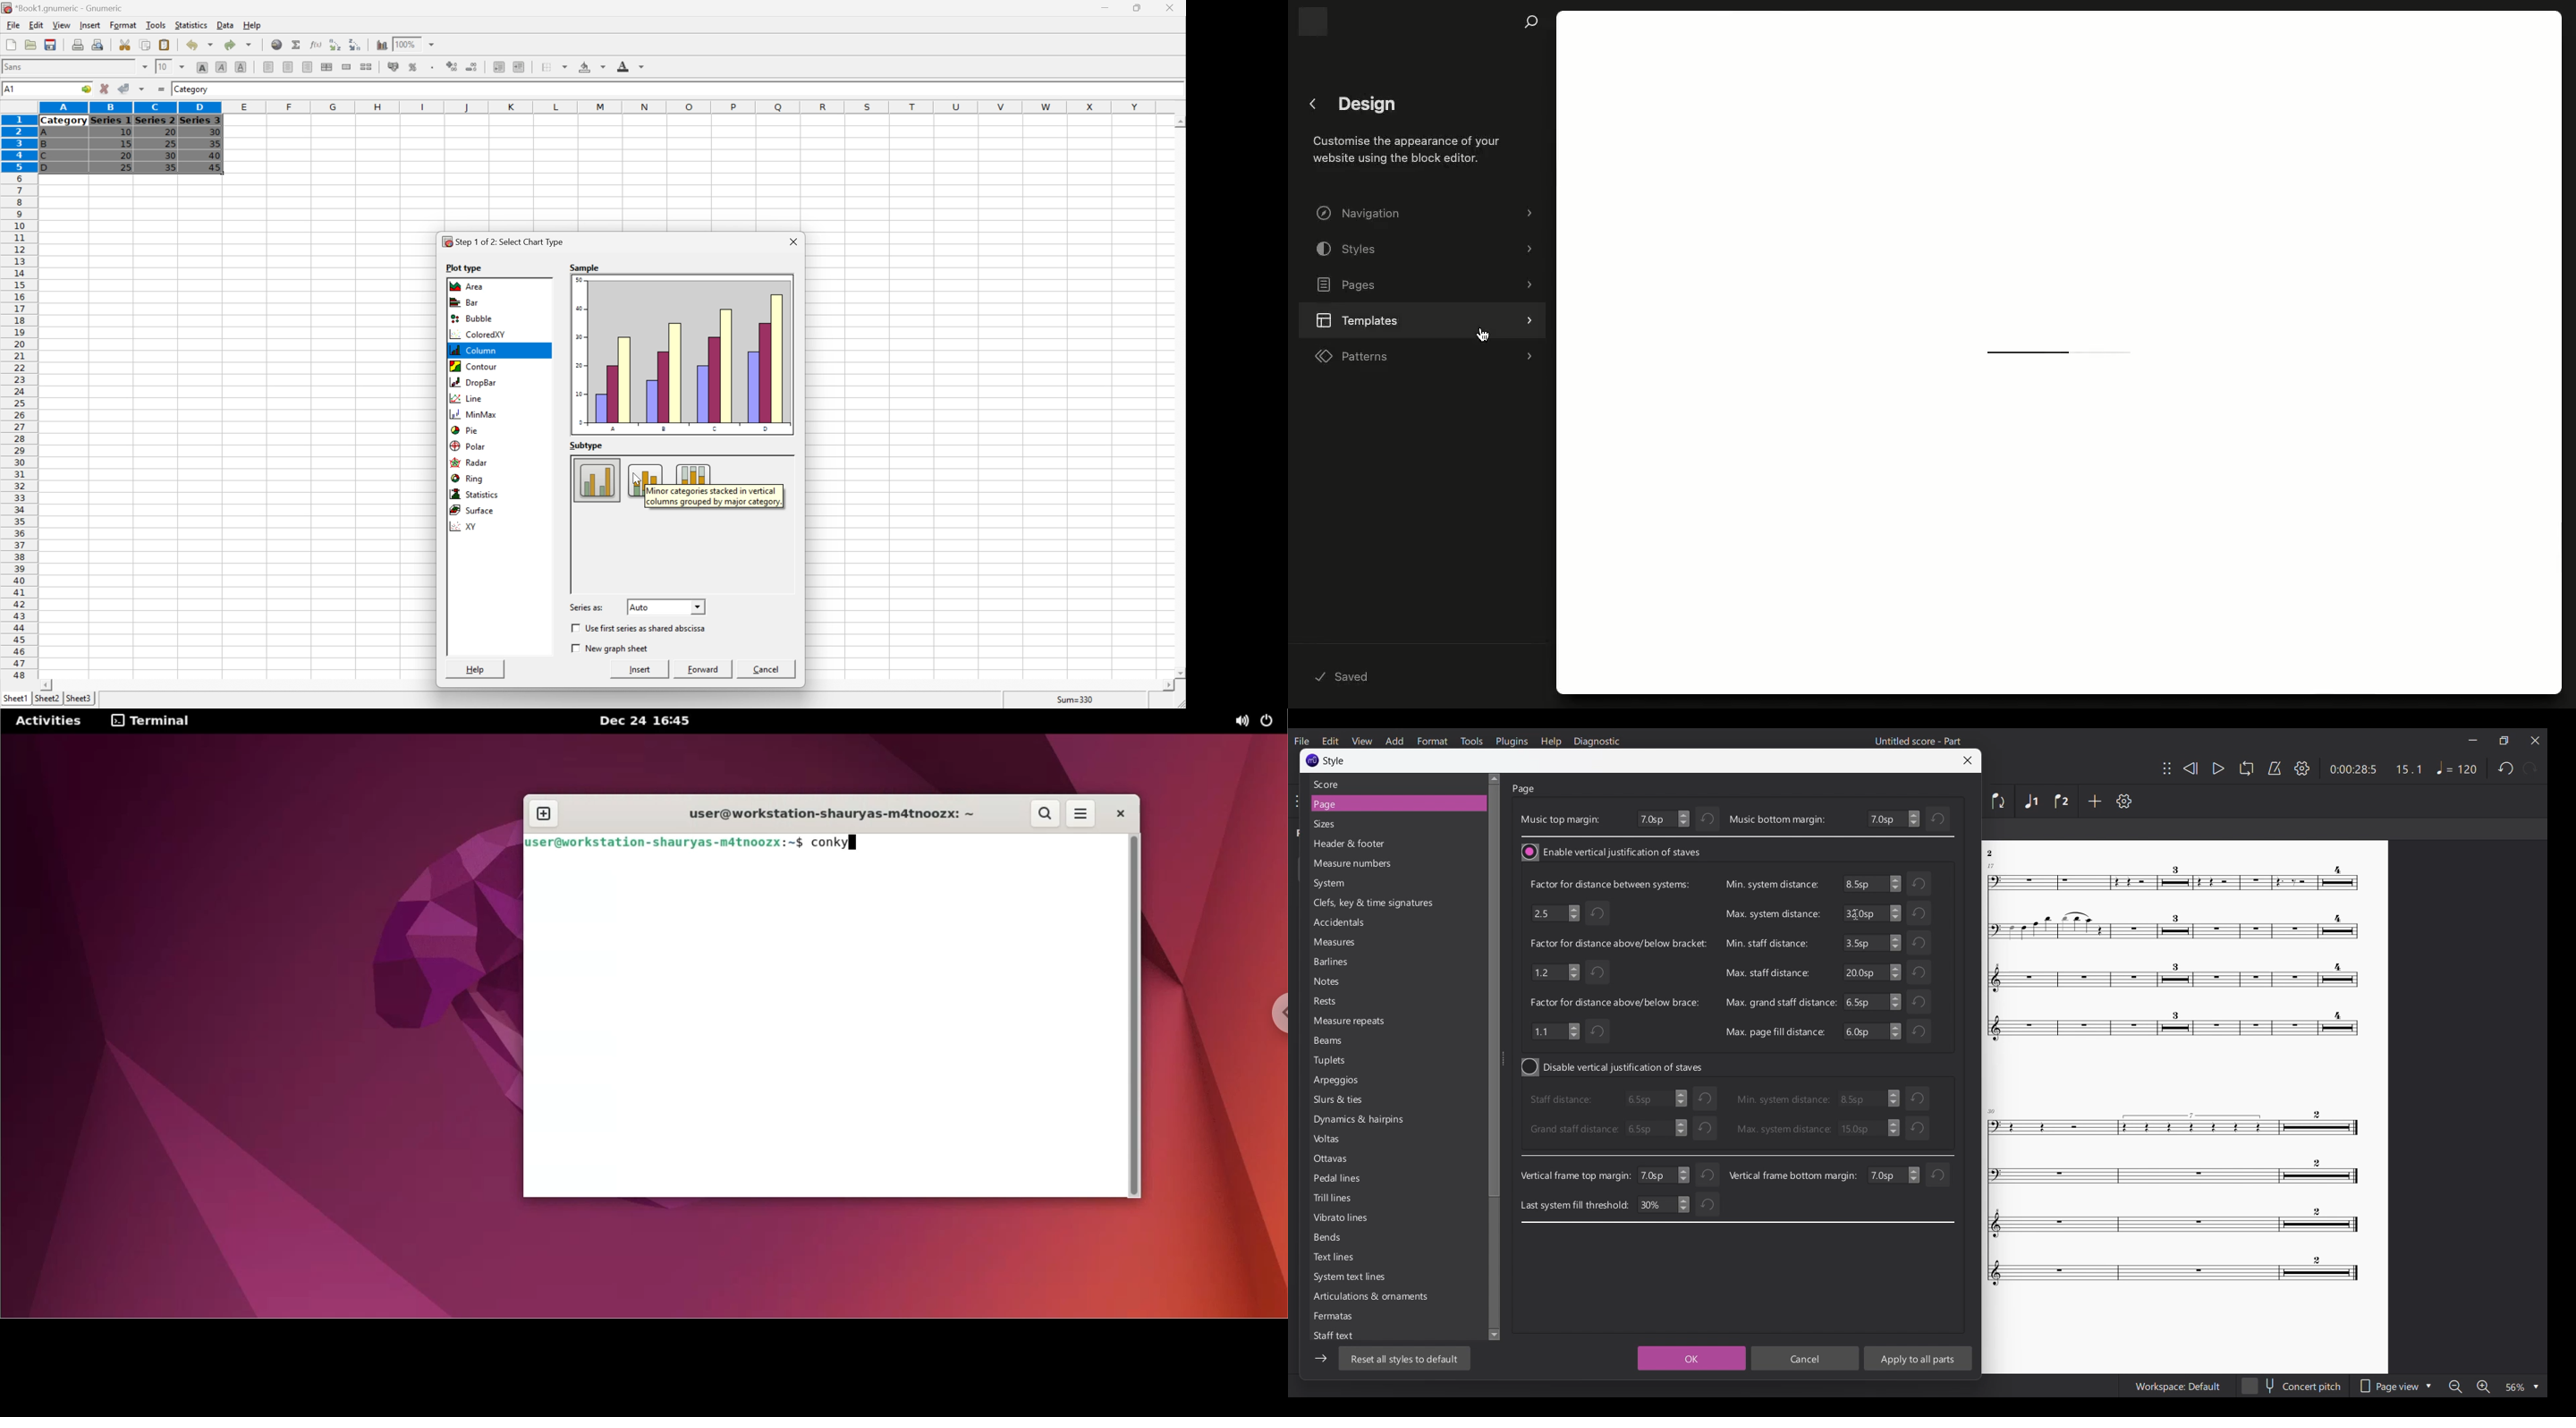 The width and height of the screenshot is (2576, 1428). Describe the element at coordinates (1554, 971) in the screenshot. I see `1.2` at that location.